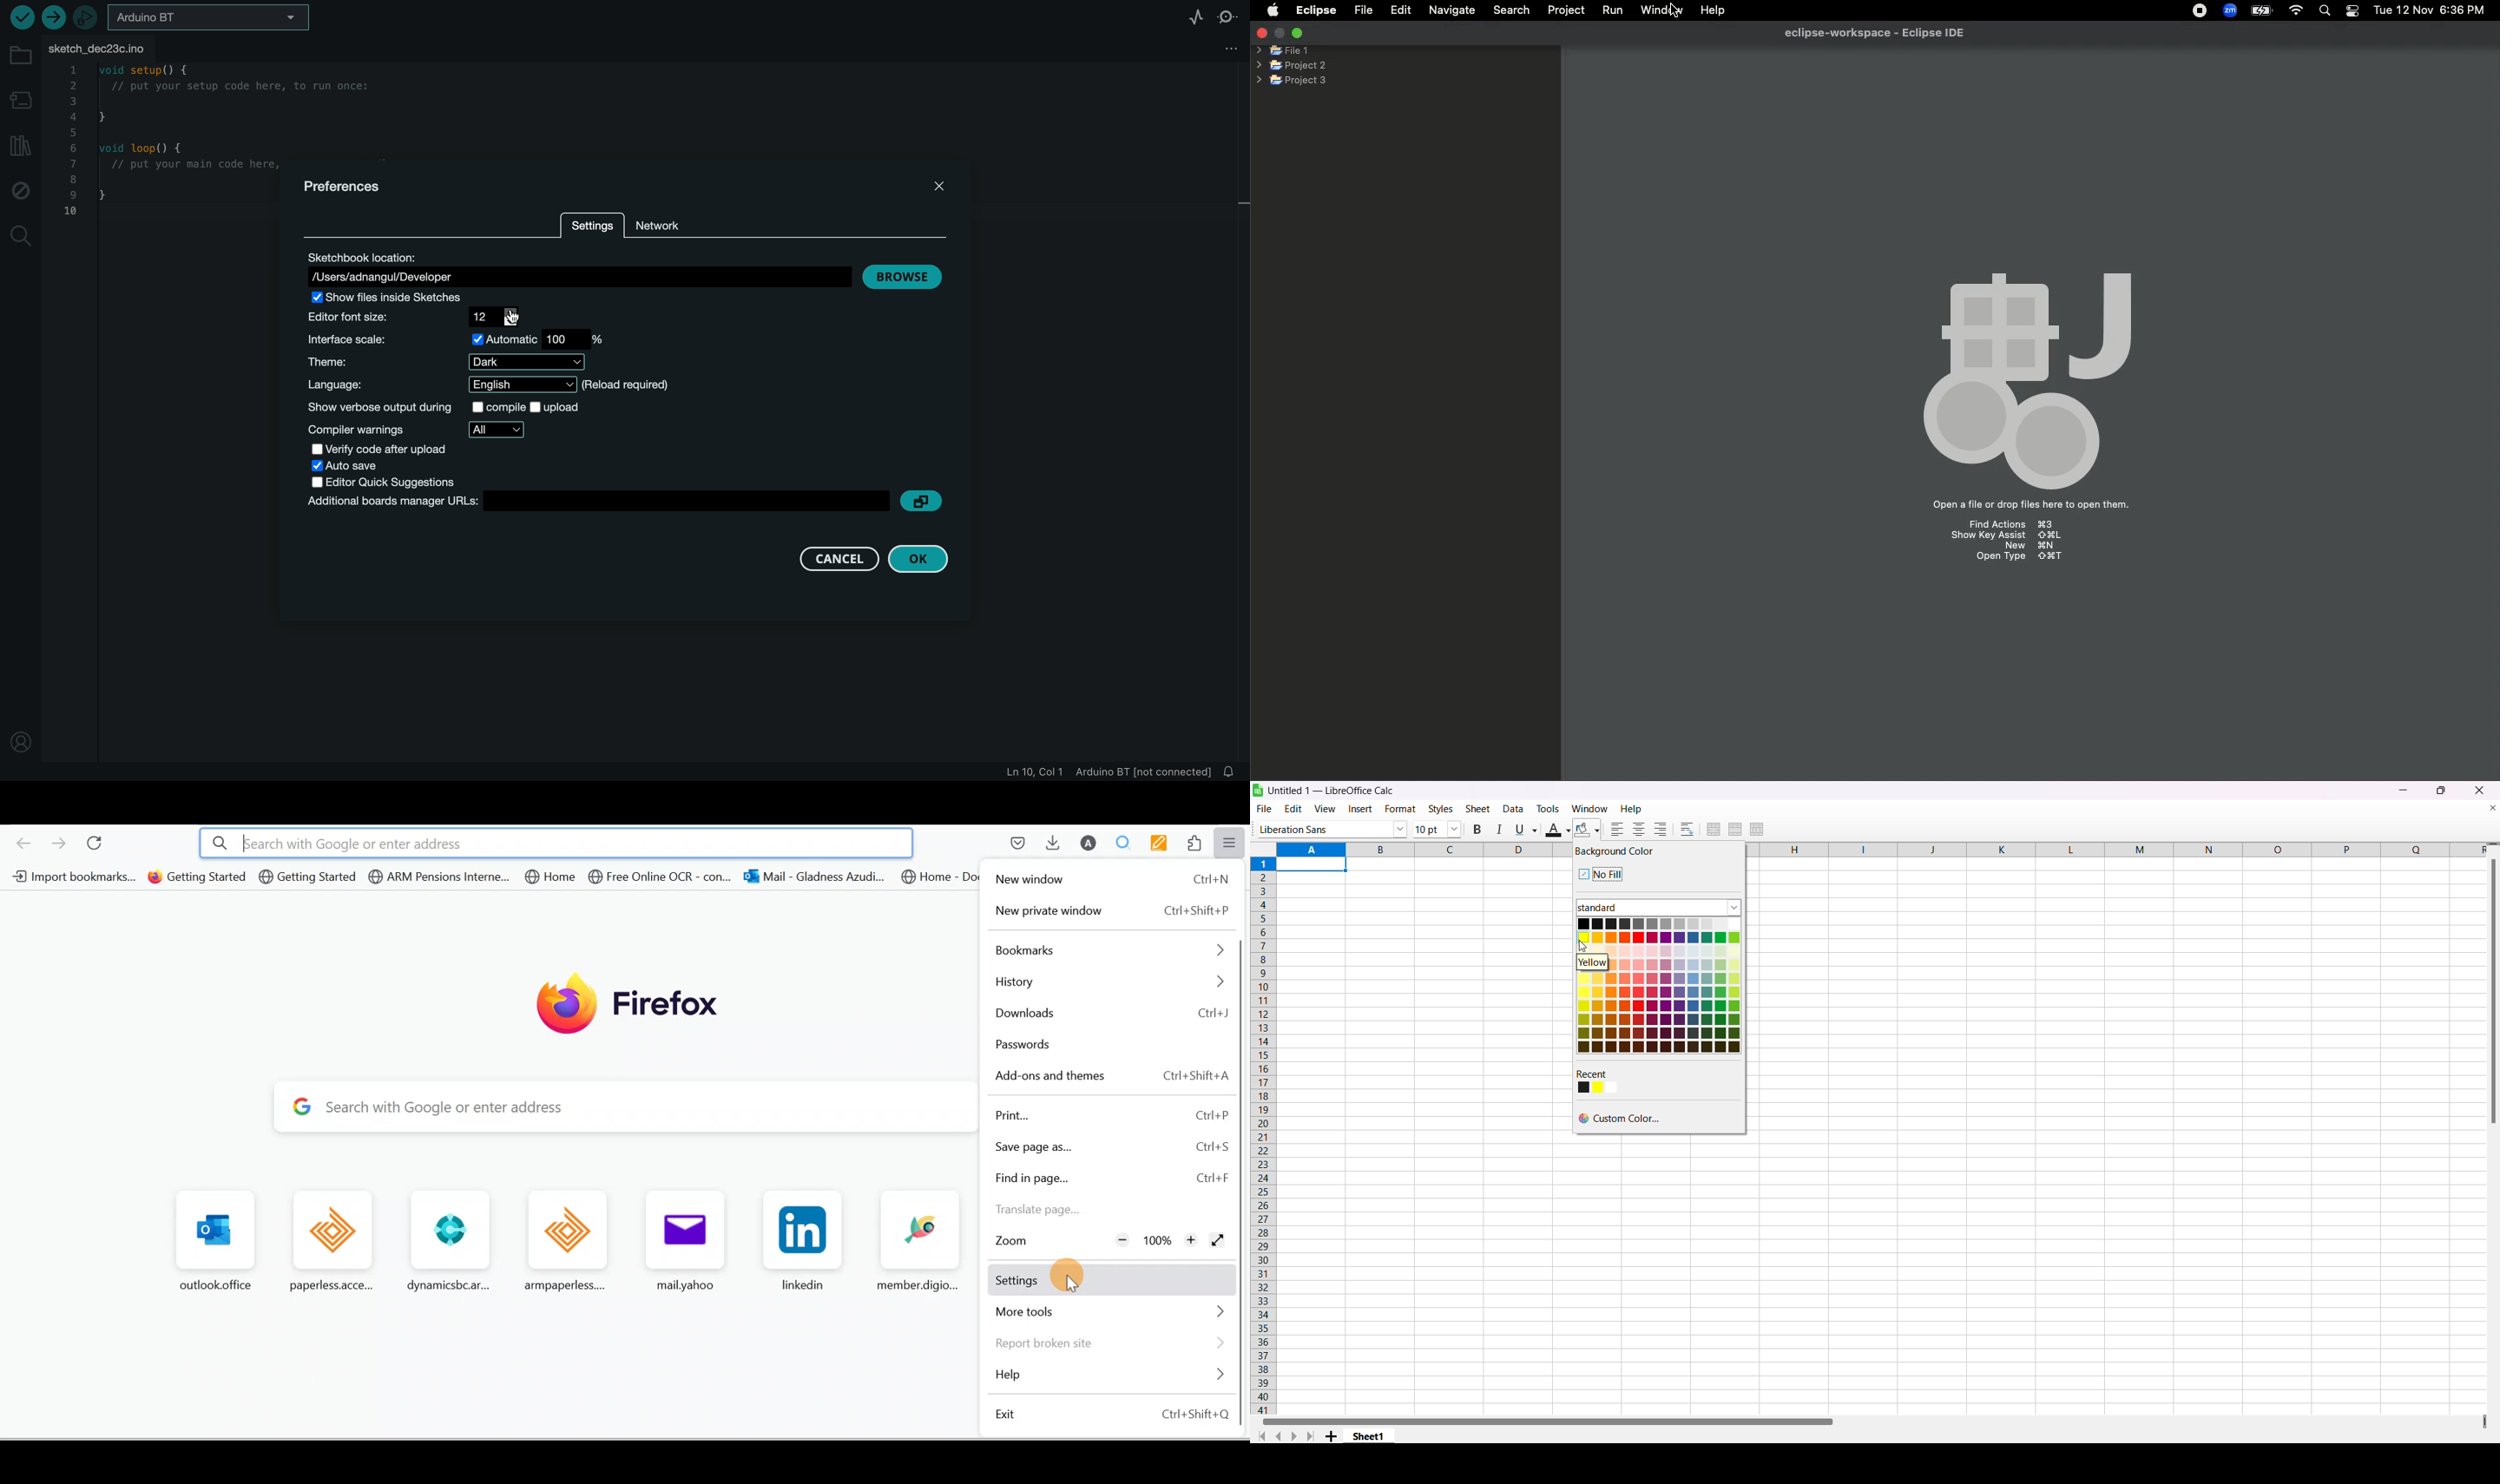 The height and width of the screenshot is (1484, 2520). Describe the element at coordinates (19, 844) in the screenshot. I see `Go back one page` at that location.